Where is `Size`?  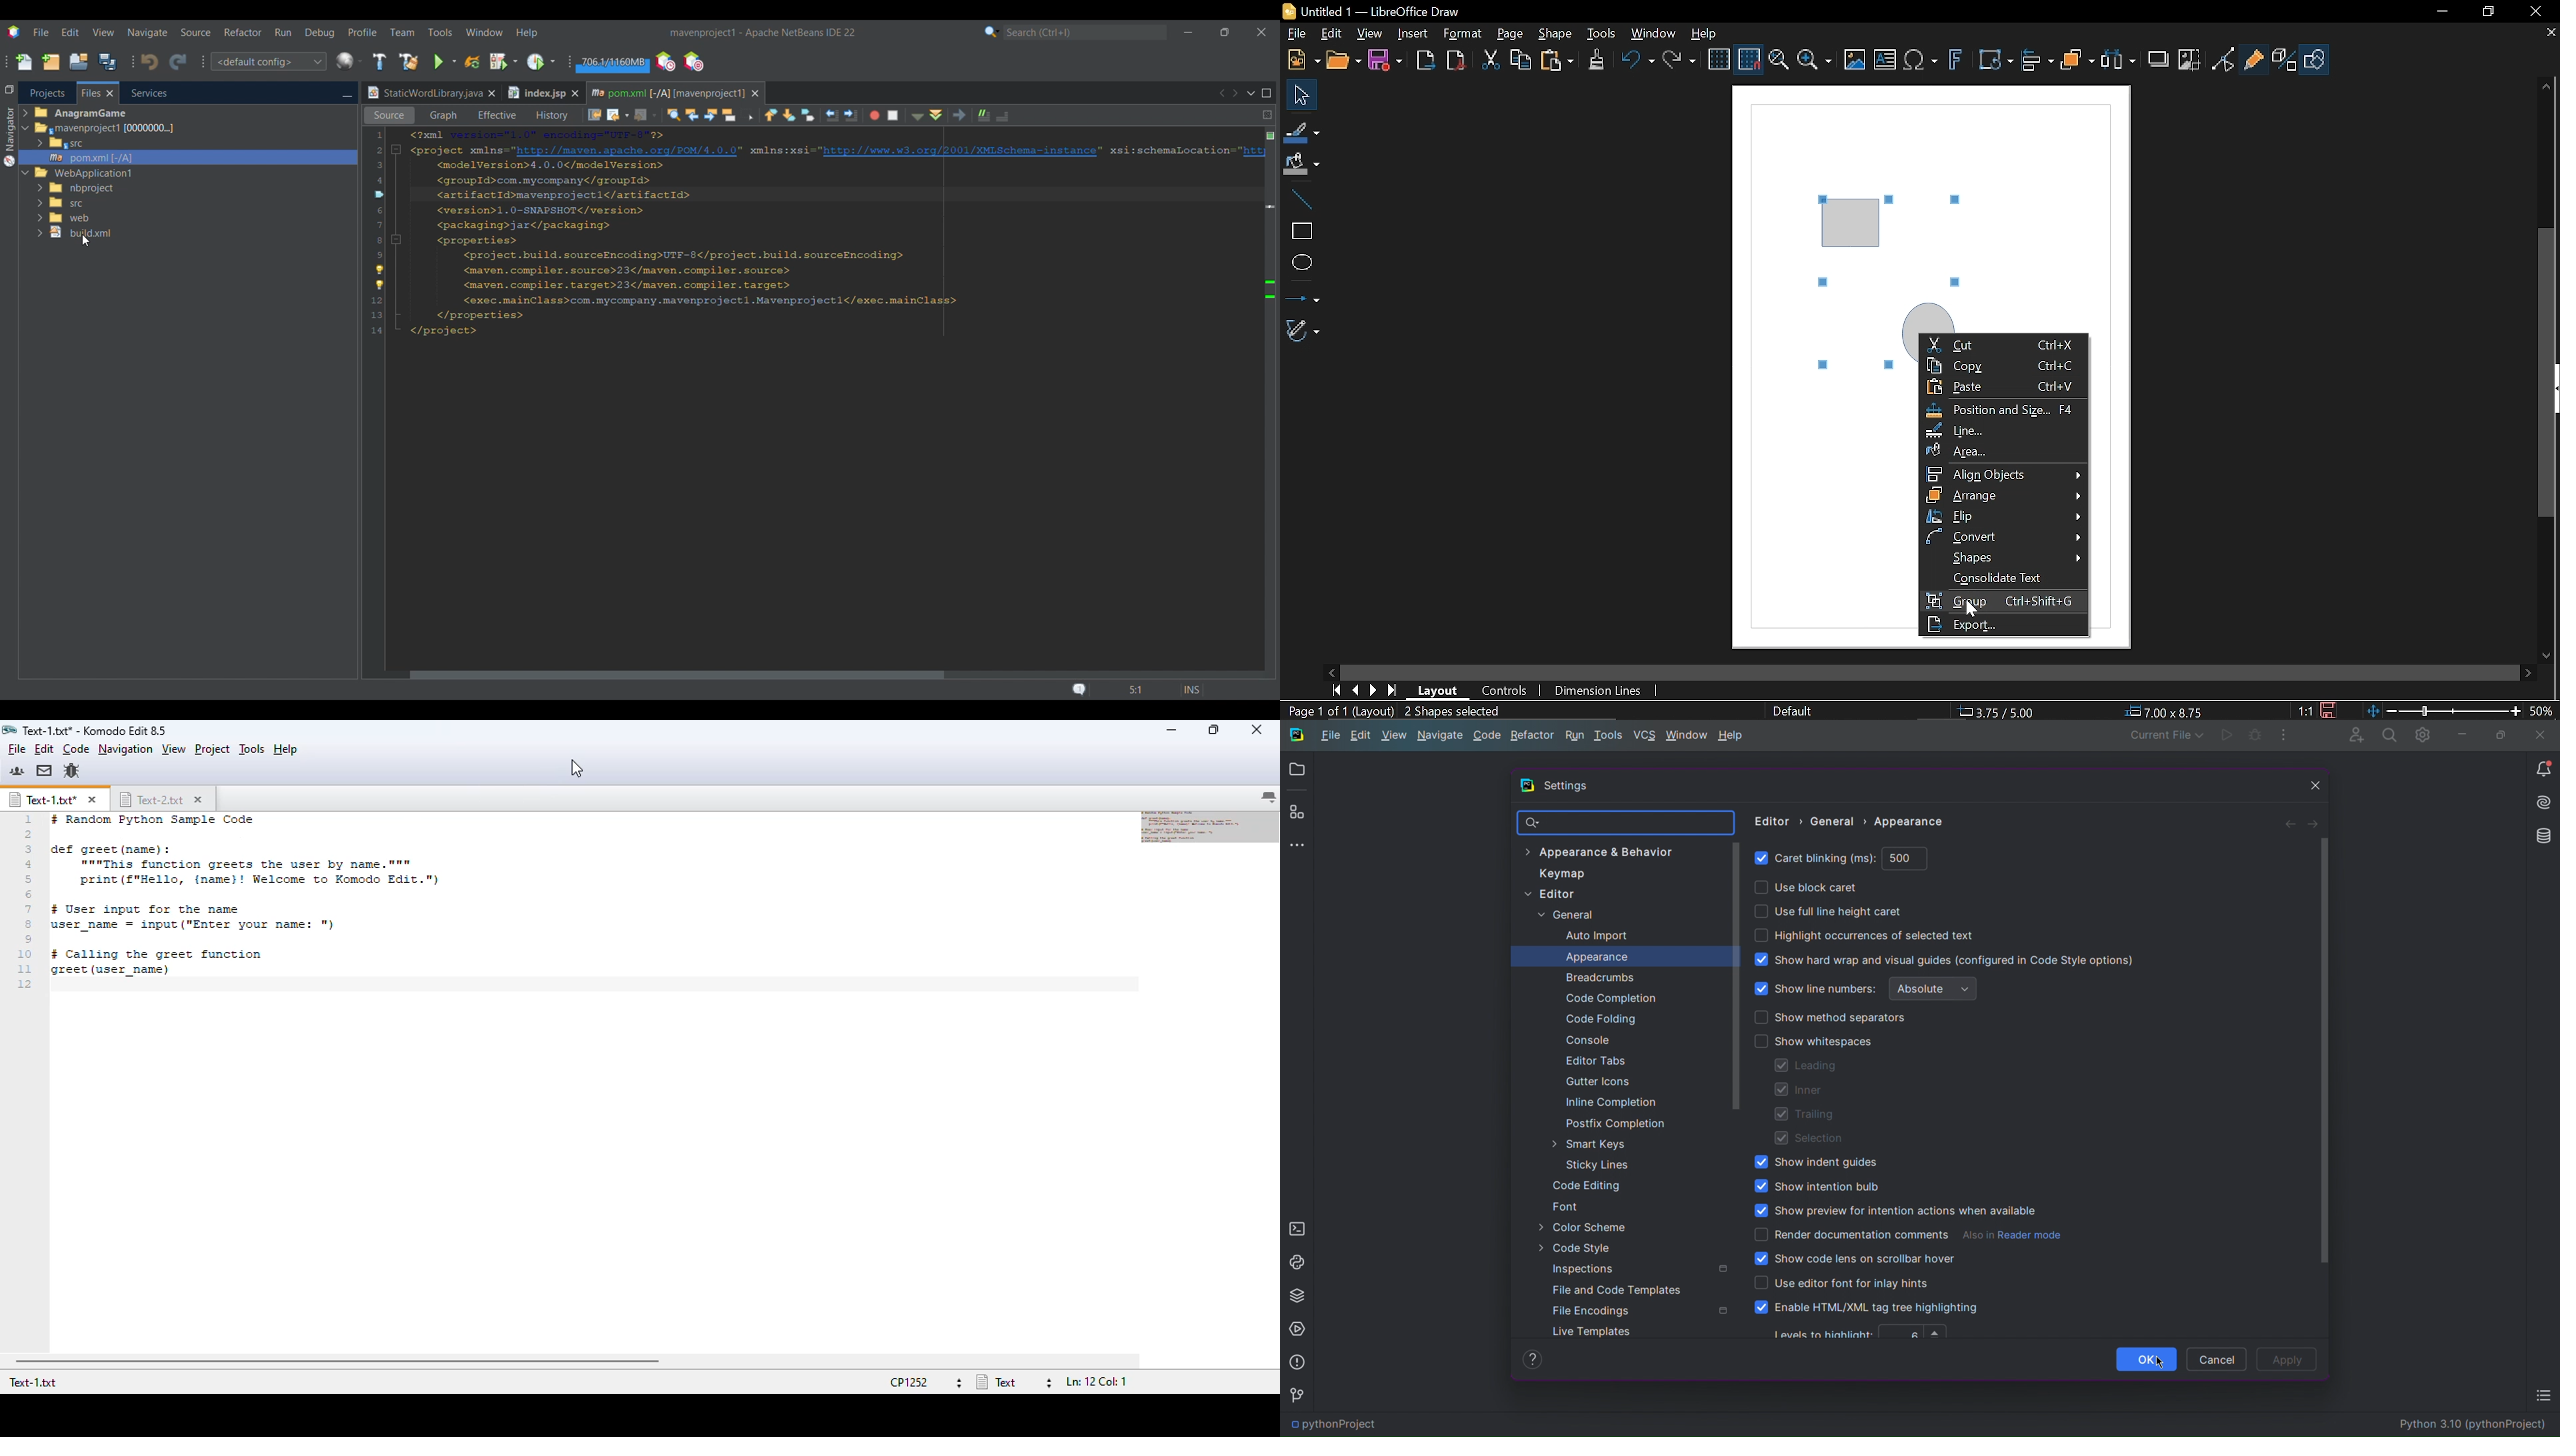
Size is located at coordinates (2171, 712).